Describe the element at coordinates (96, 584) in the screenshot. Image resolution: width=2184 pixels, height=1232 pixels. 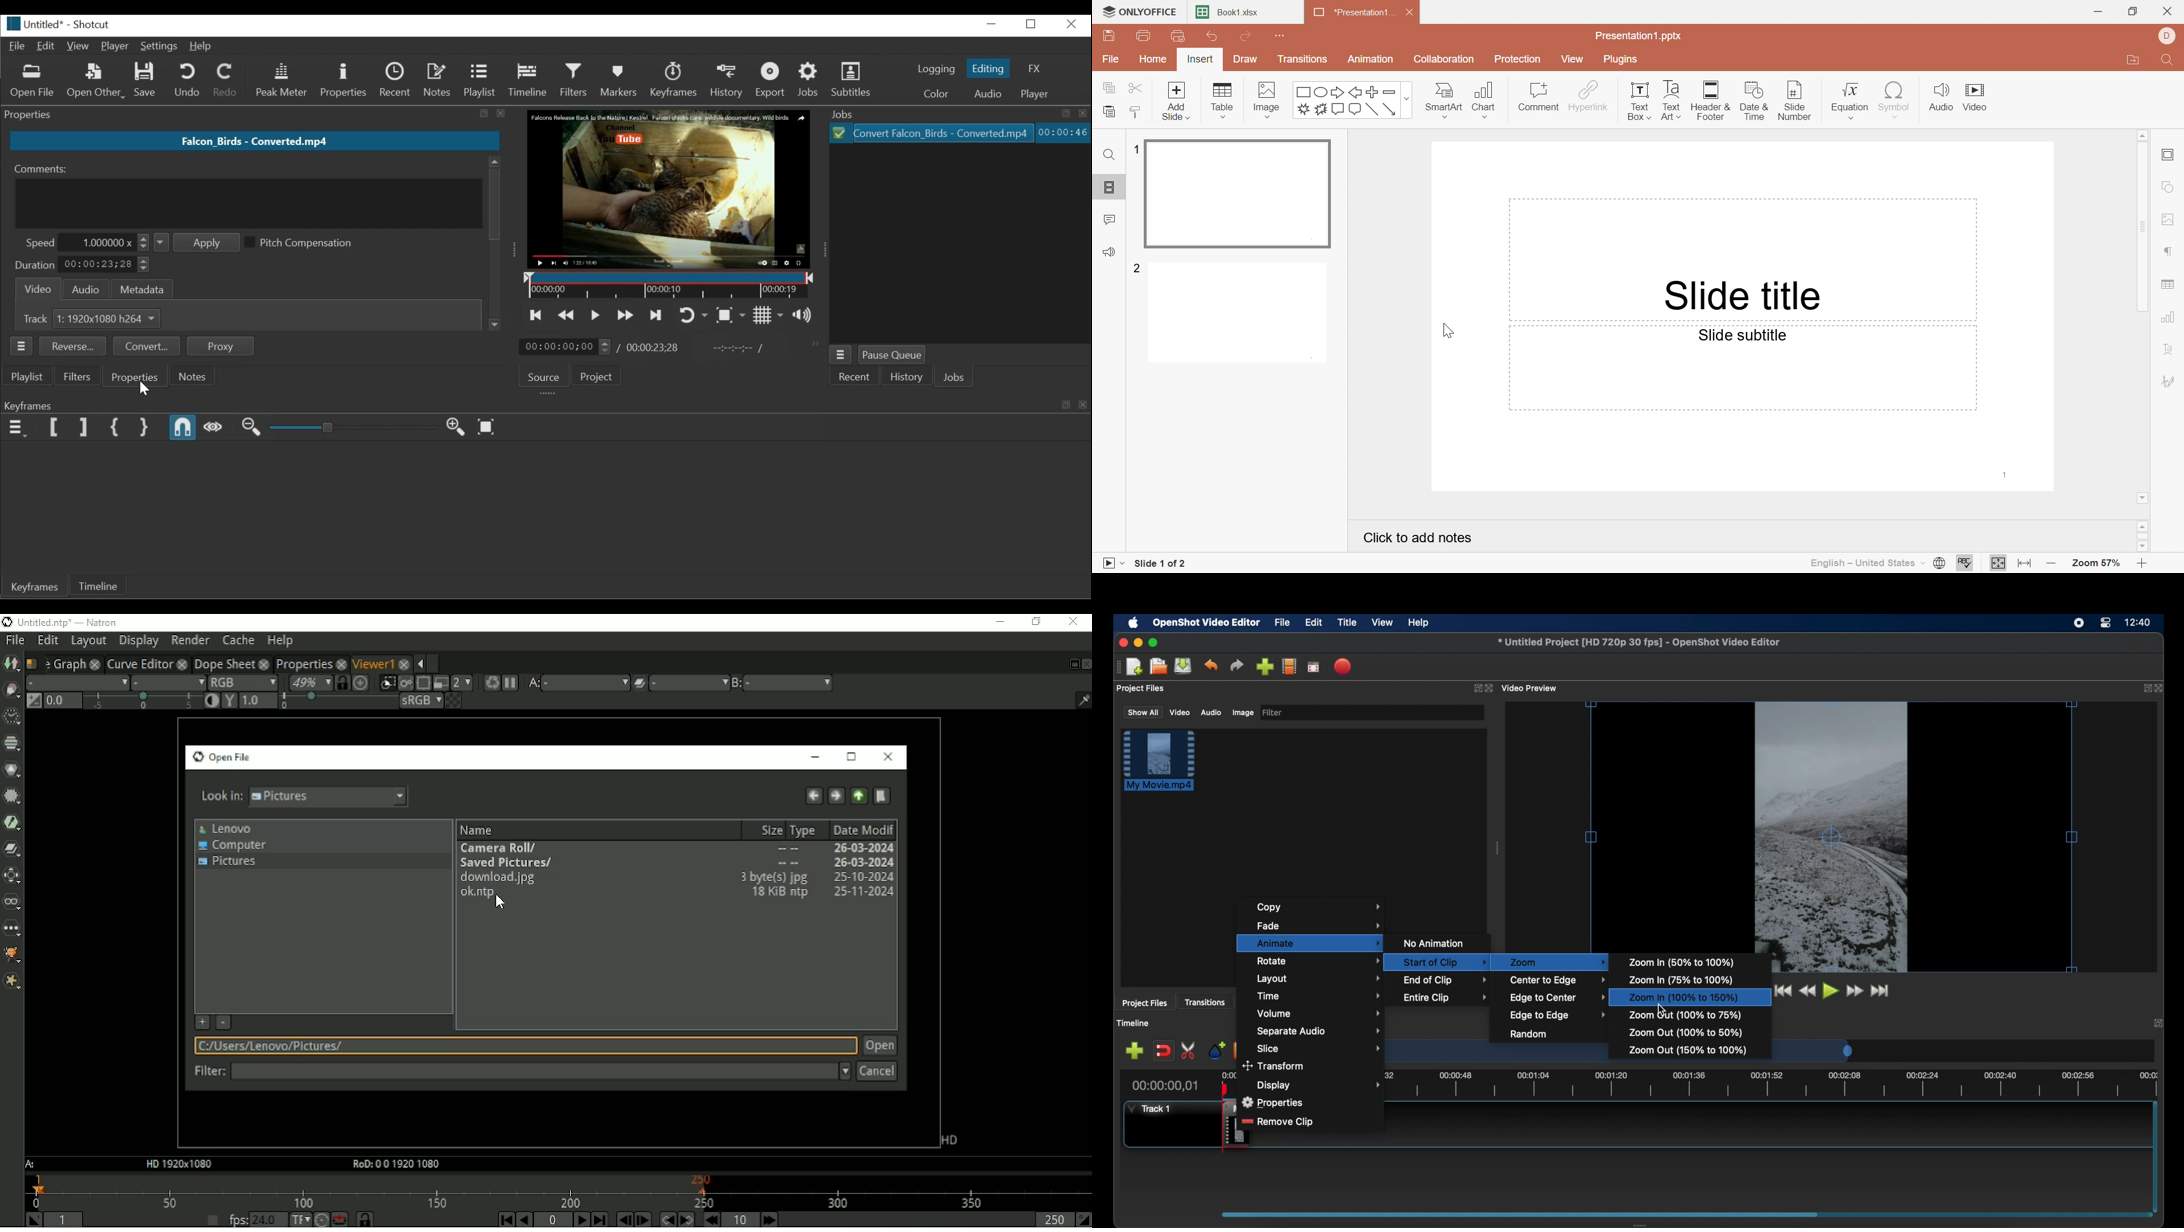
I see `Timeline` at that location.